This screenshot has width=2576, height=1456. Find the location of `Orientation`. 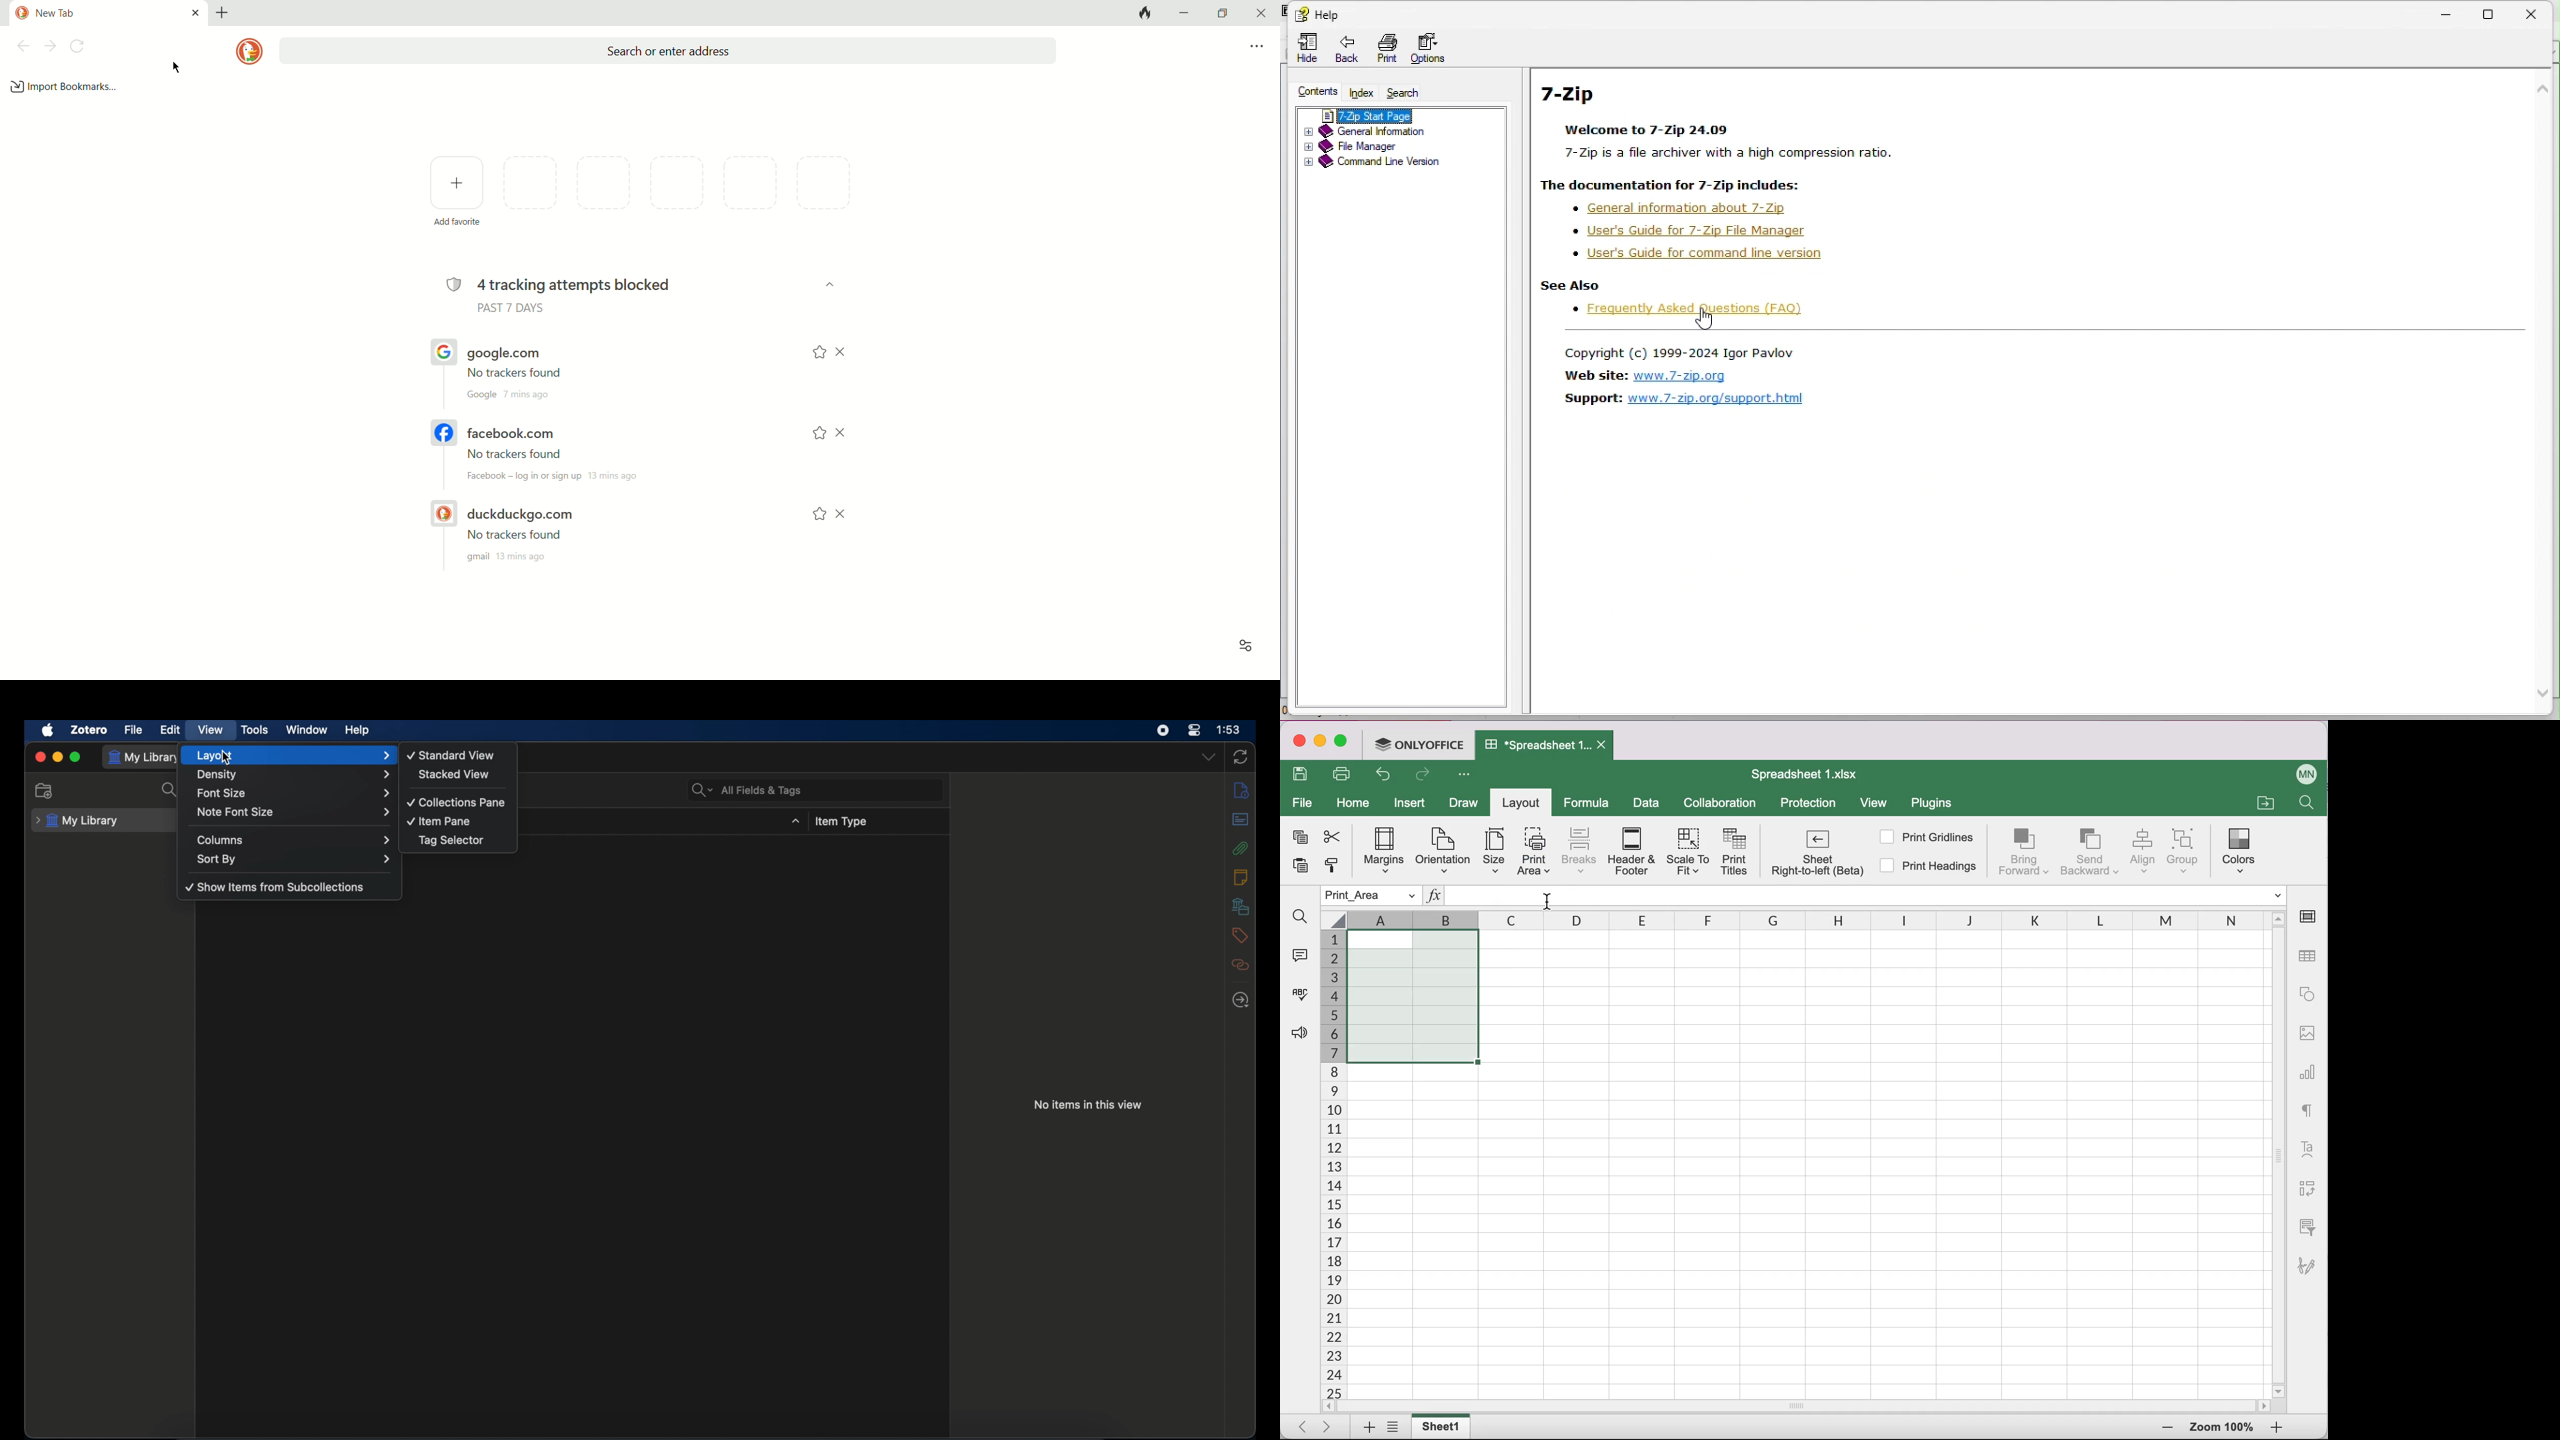

Orientation is located at coordinates (1442, 850).